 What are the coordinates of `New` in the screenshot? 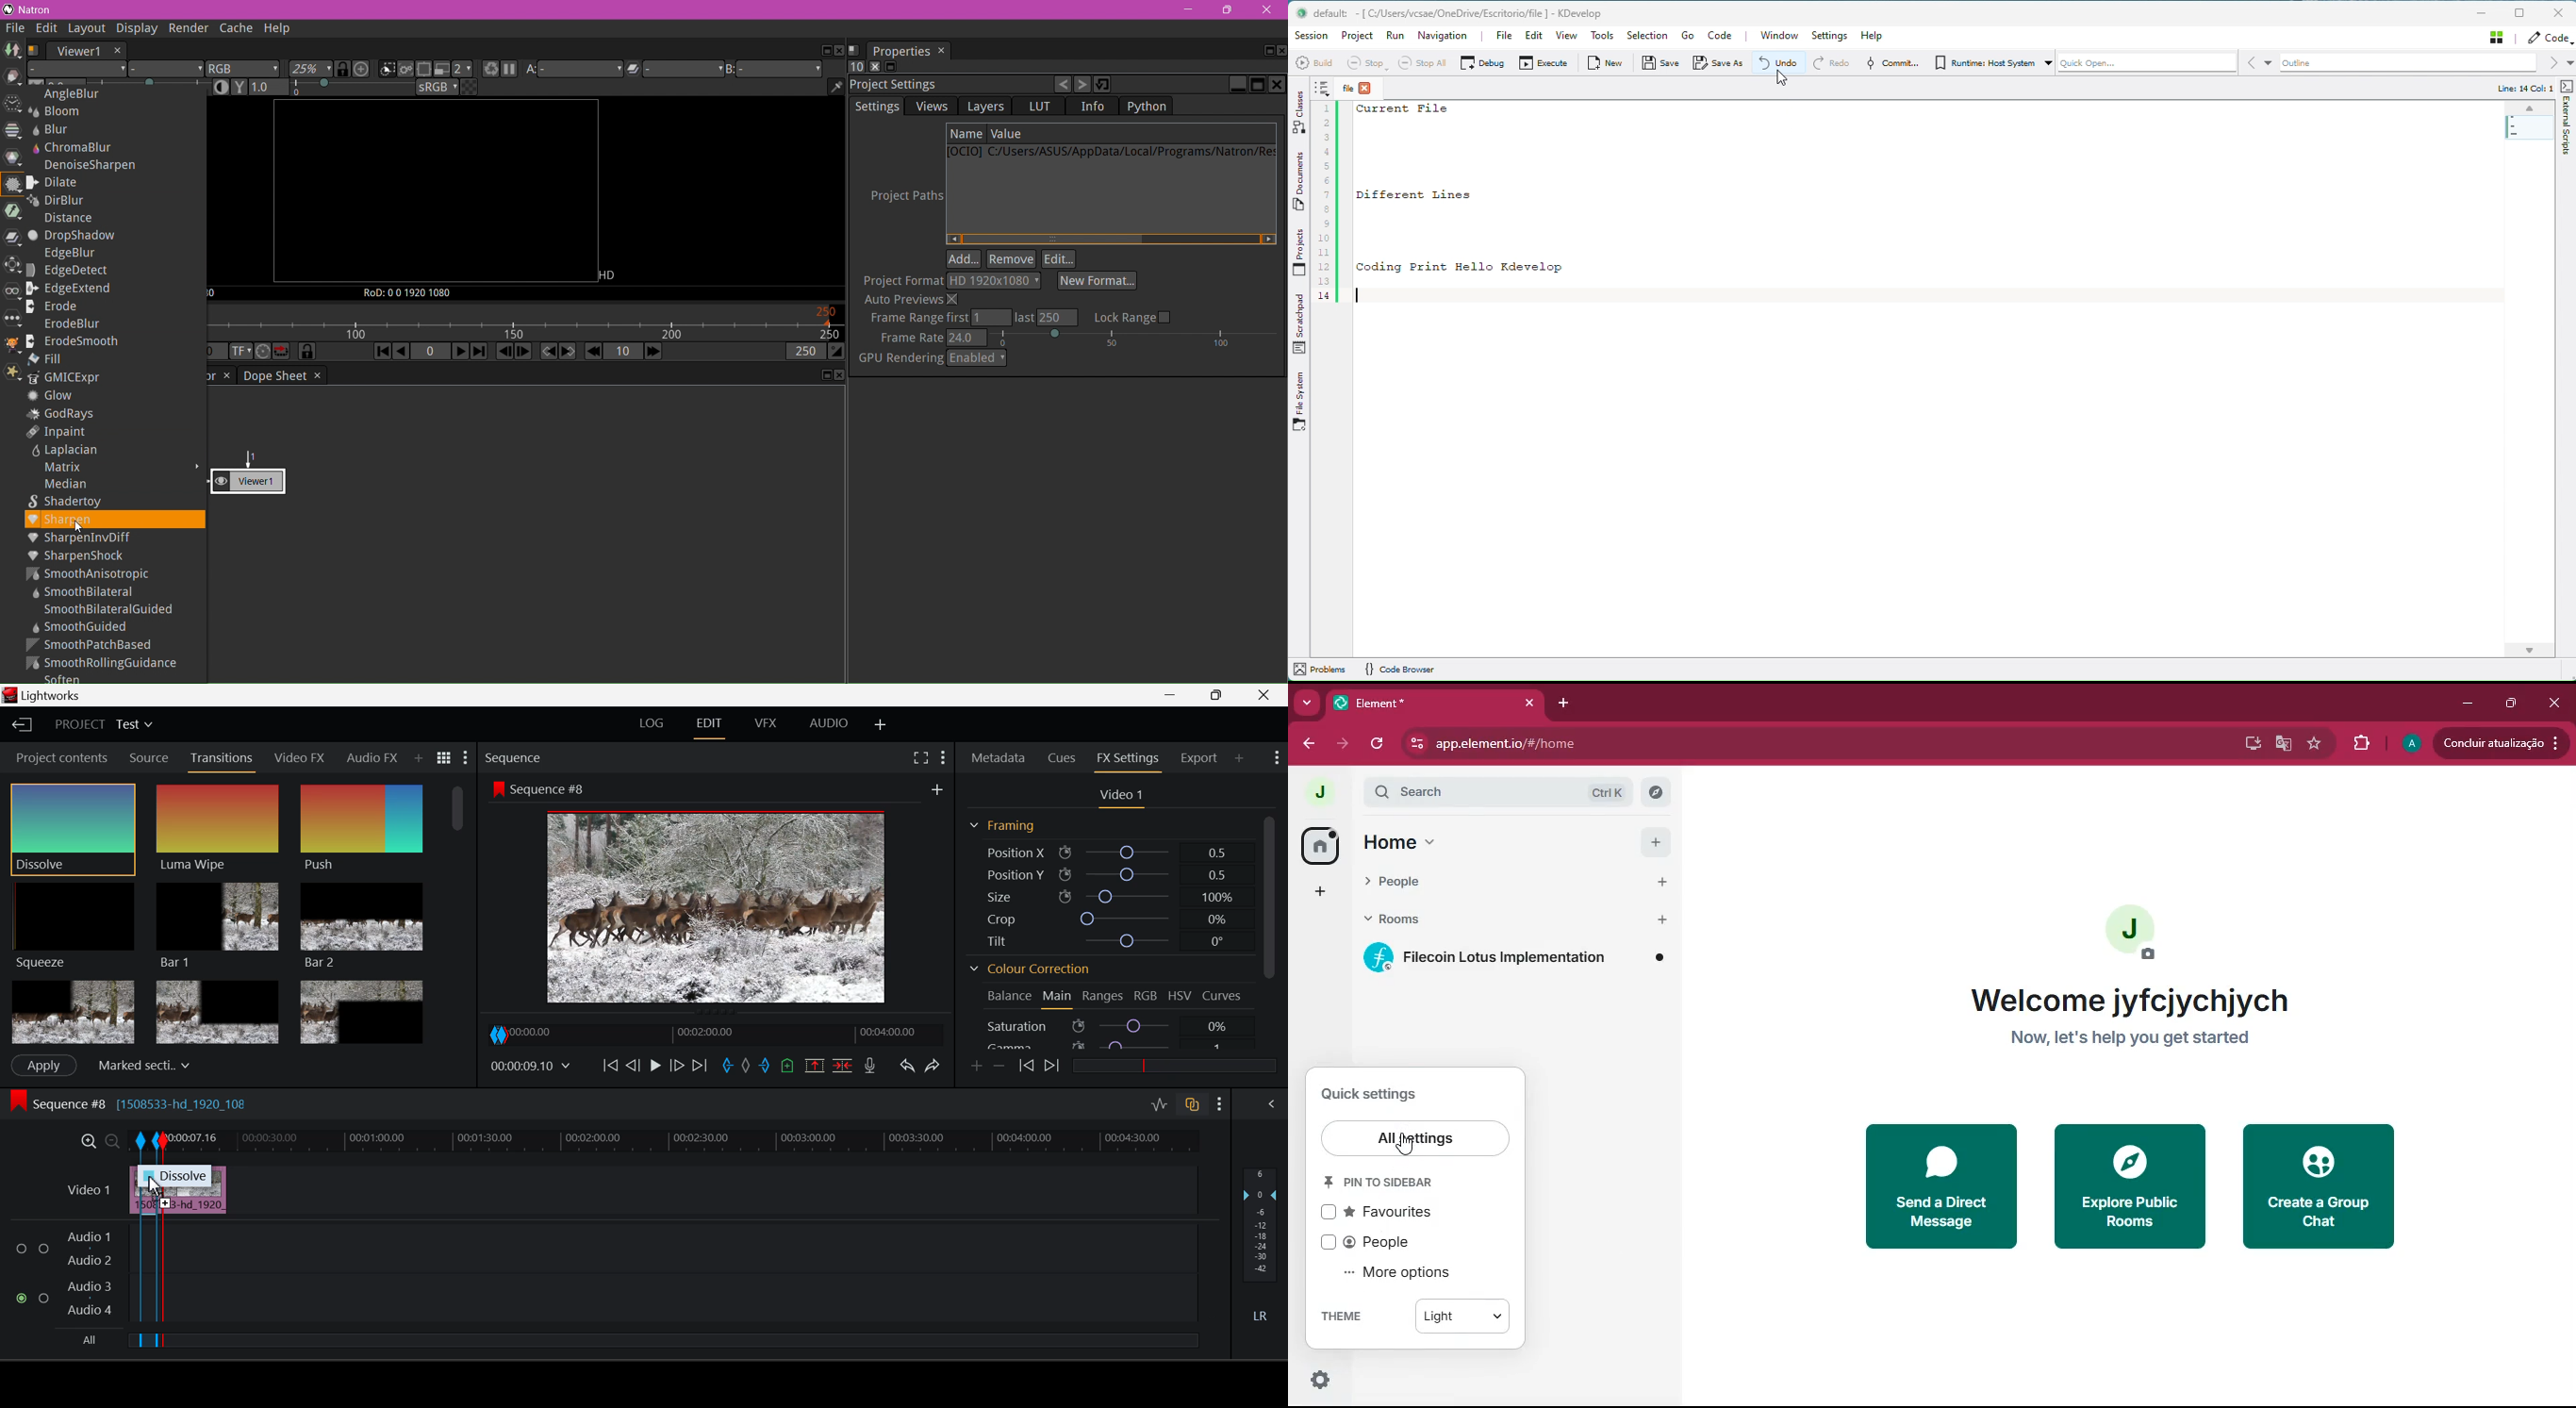 It's located at (1610, 62).